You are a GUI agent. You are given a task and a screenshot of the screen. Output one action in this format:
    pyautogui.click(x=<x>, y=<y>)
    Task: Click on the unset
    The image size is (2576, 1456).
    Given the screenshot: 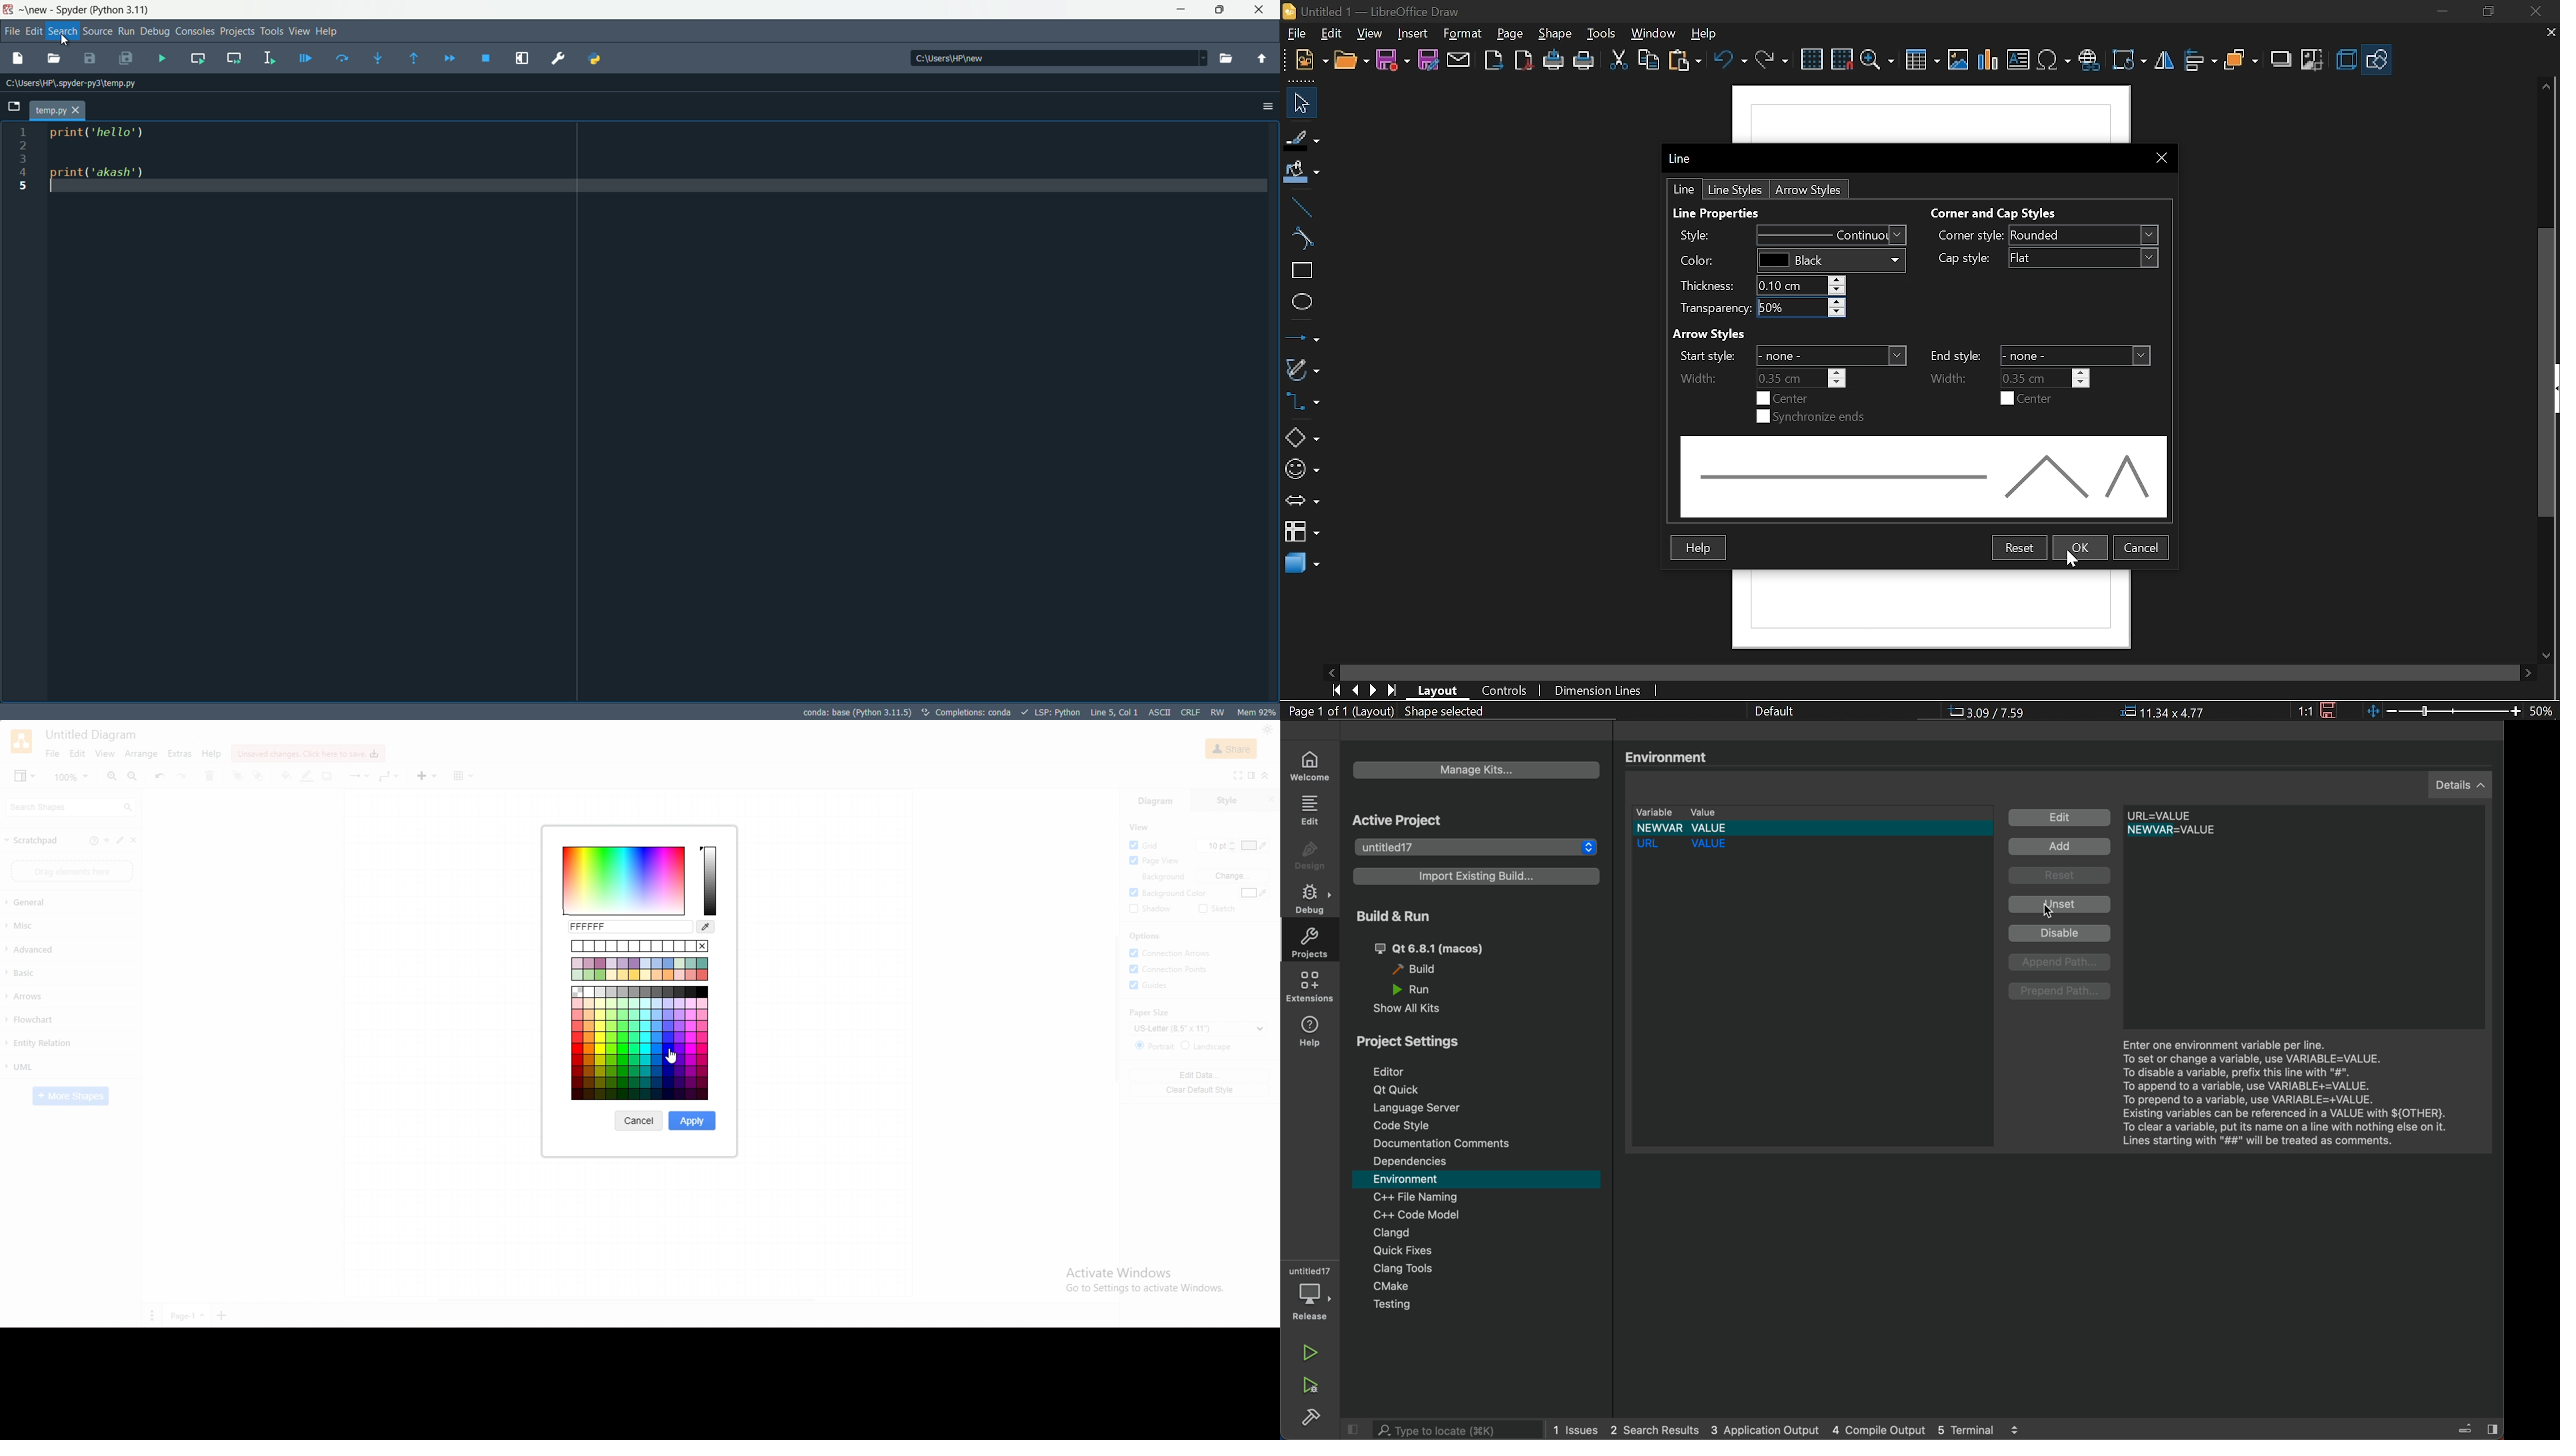 What is the action you would take?
    pyautogui.click(x=2059, y=905)
    